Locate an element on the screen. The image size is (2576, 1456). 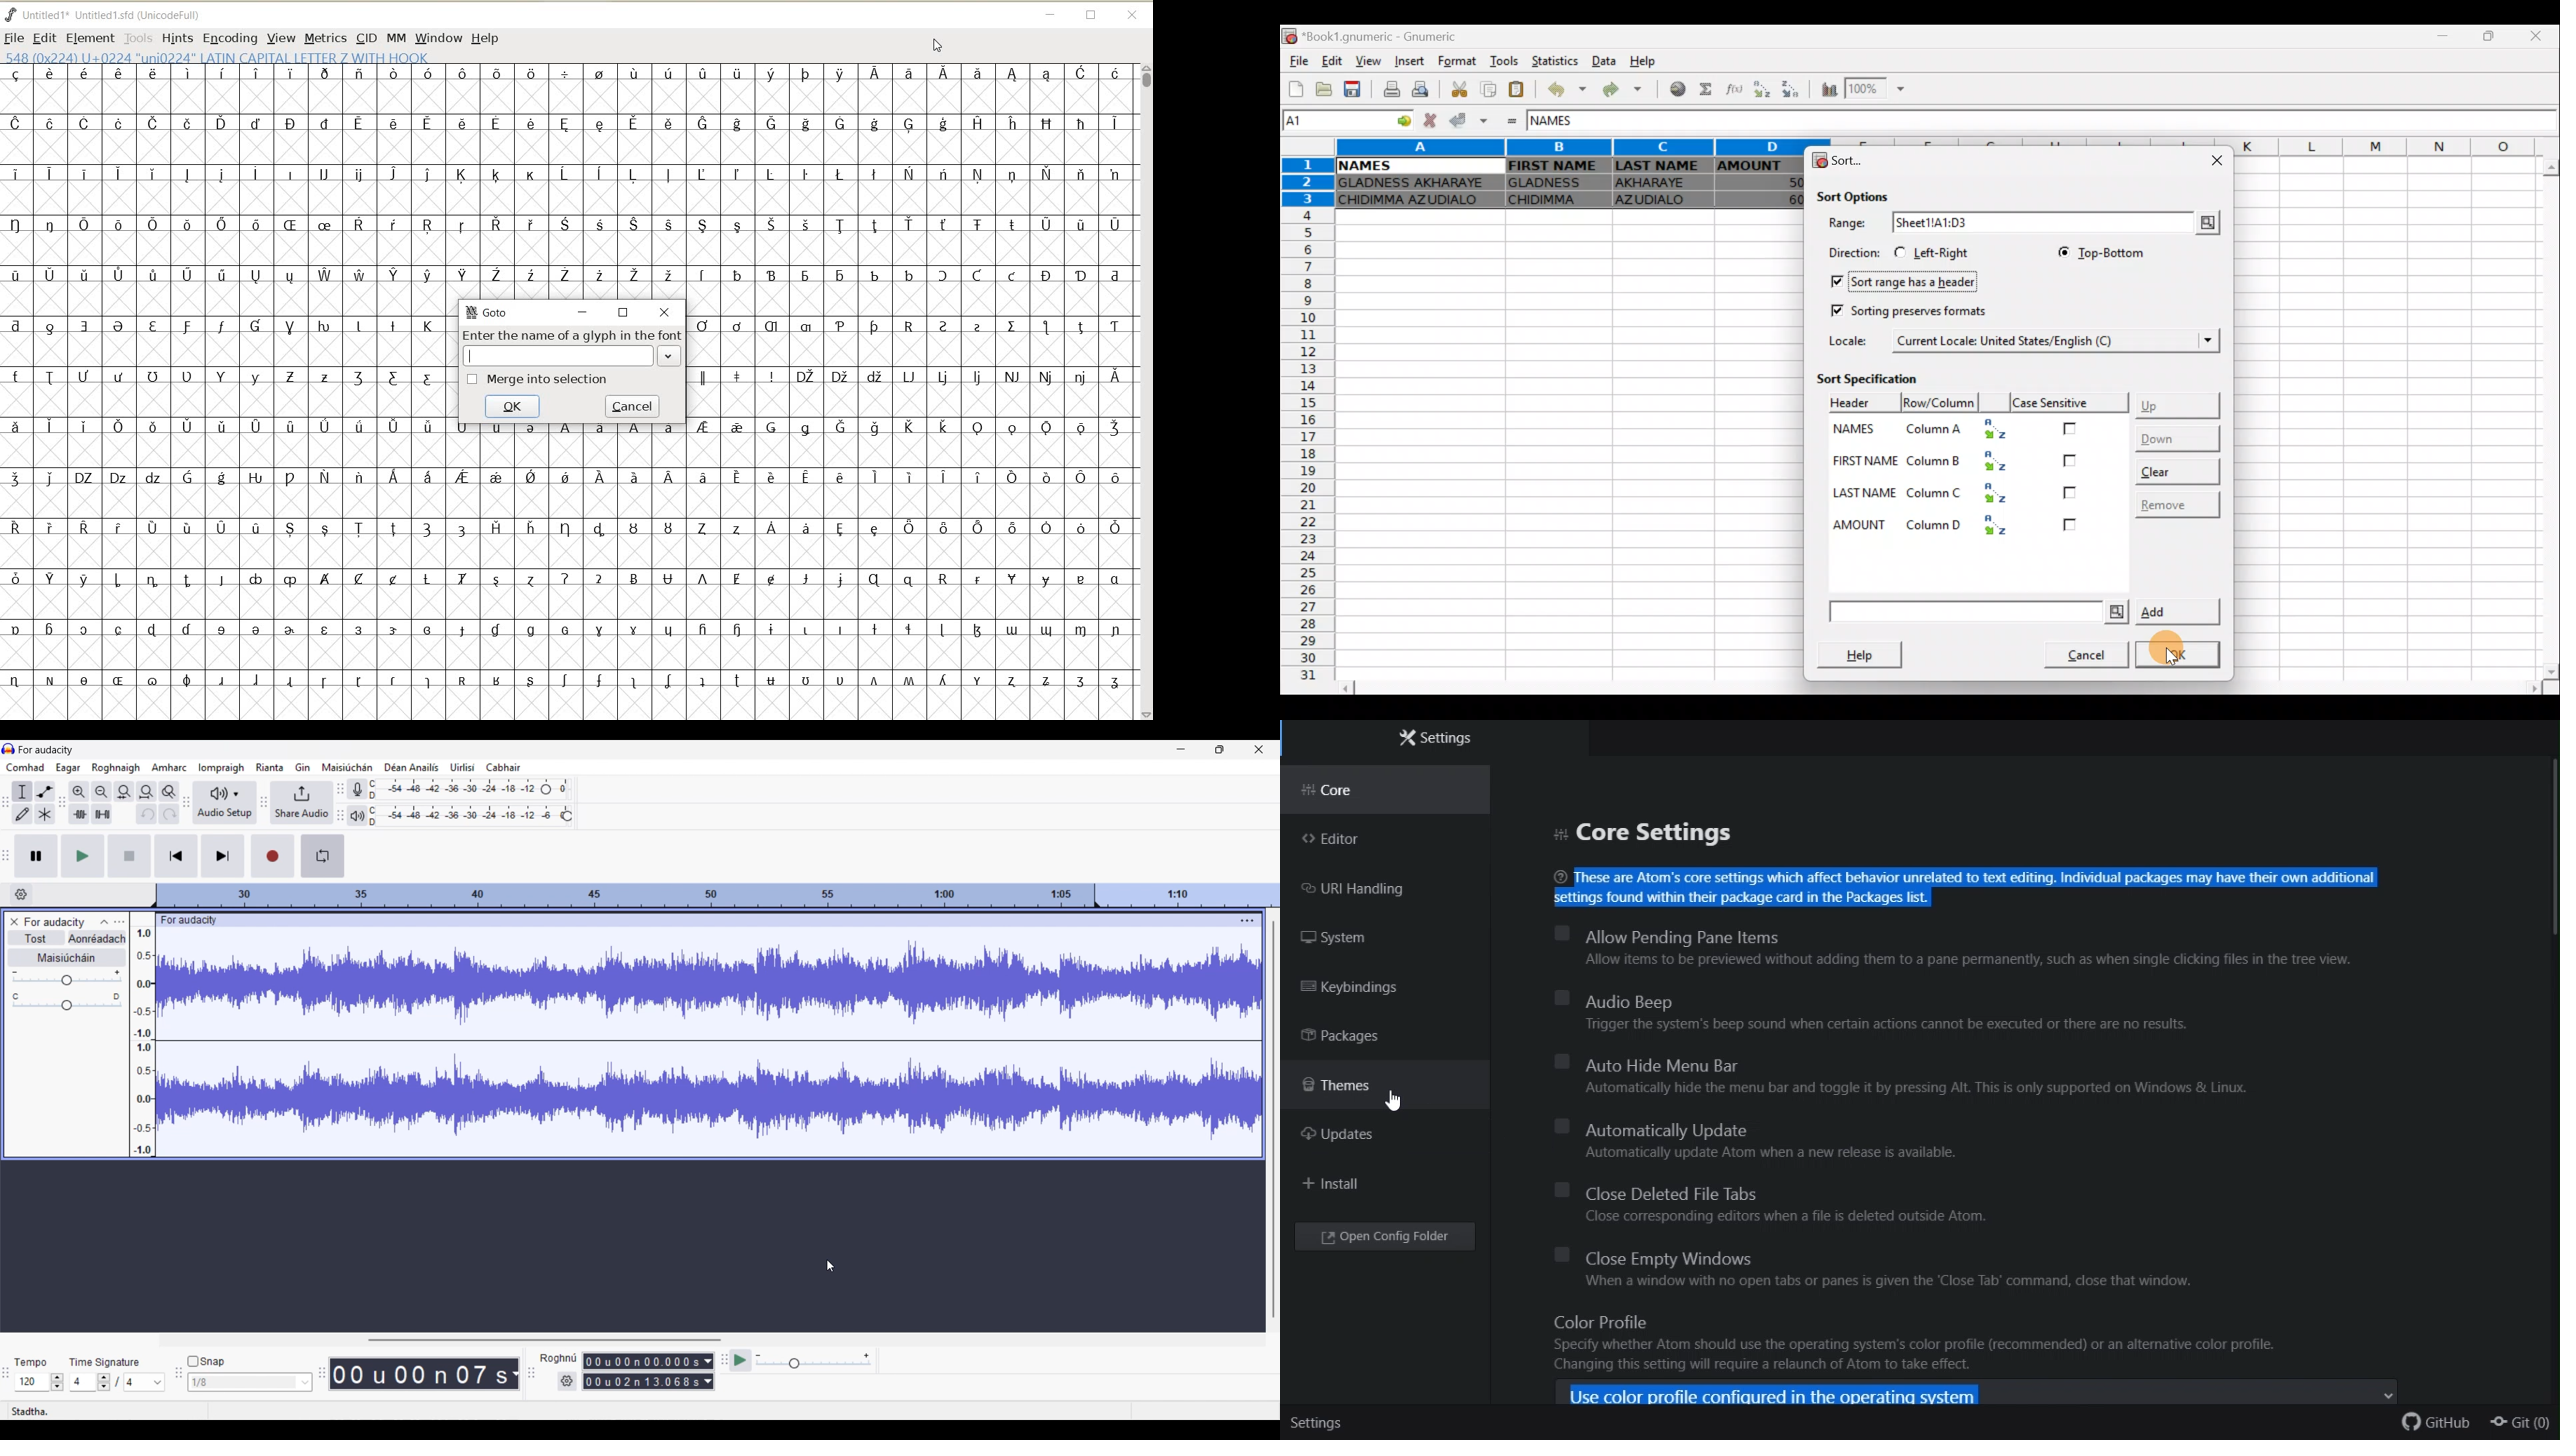
FILE is located at coordinates (14, 38).